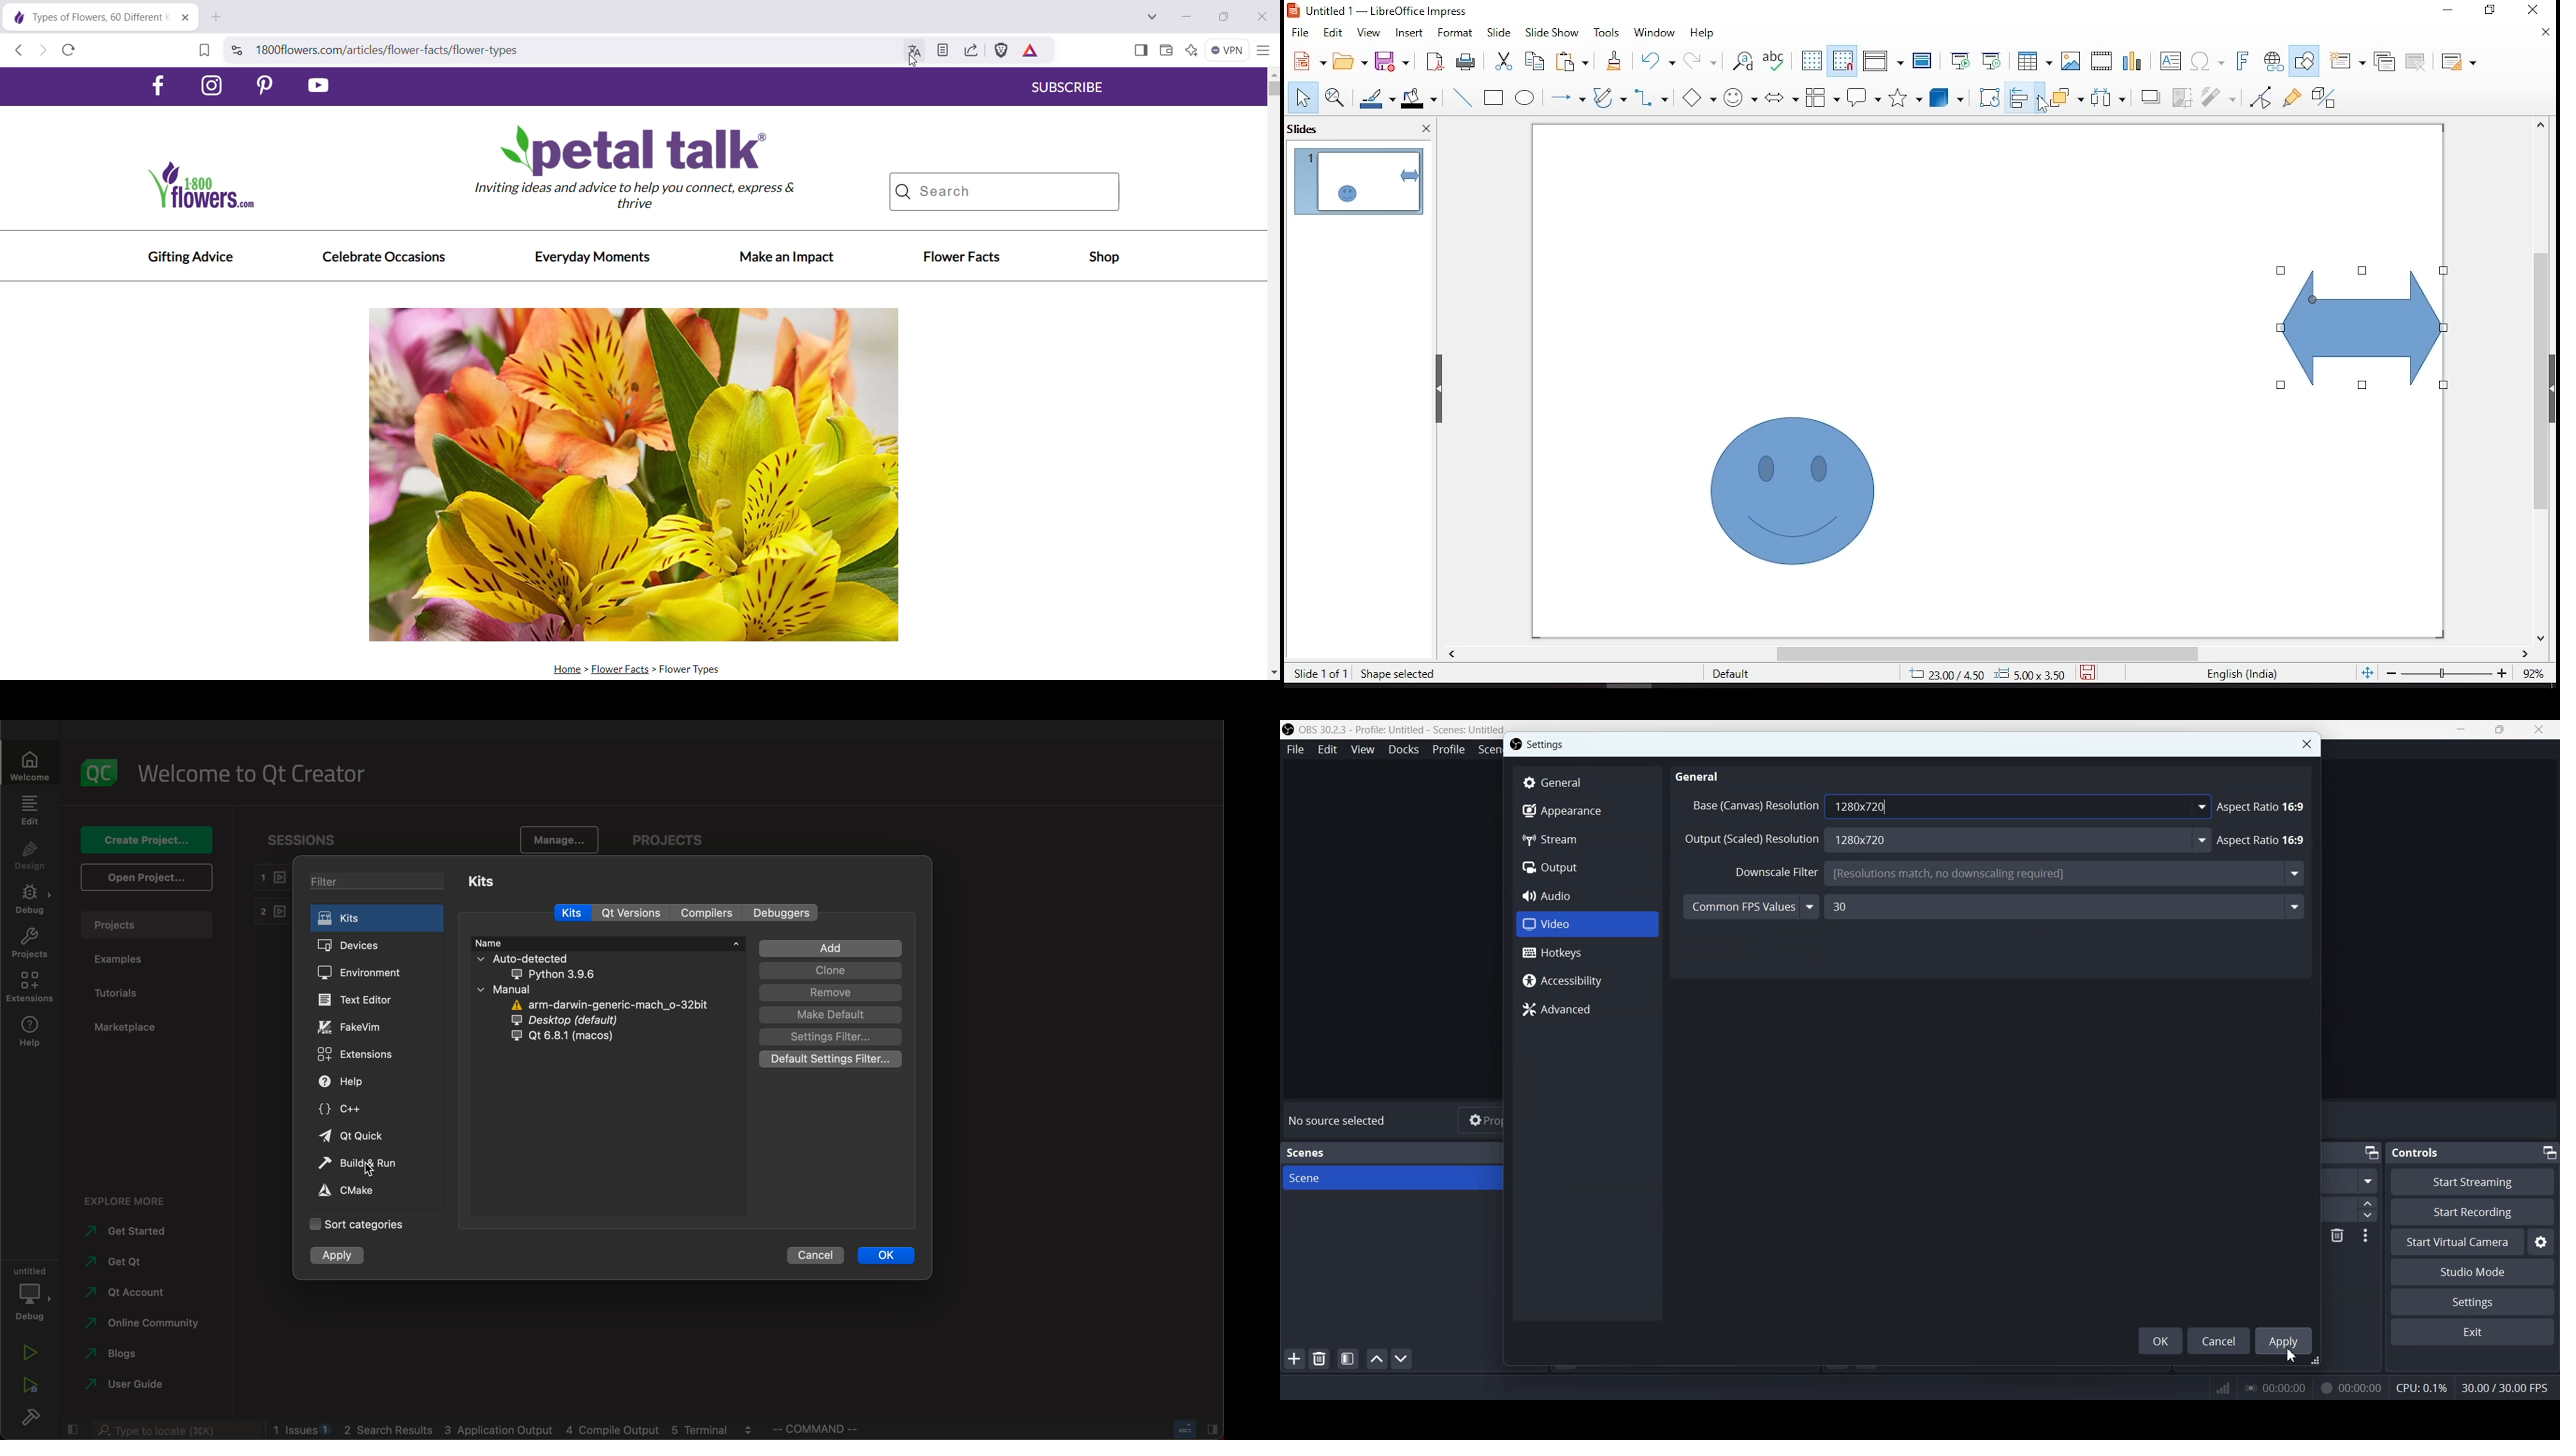 This screenshot has height=1456, width=2576. What do you see at coordinates (1501, 61) in the screenshot?
I see `cut` at bounding box center [1501, 61].